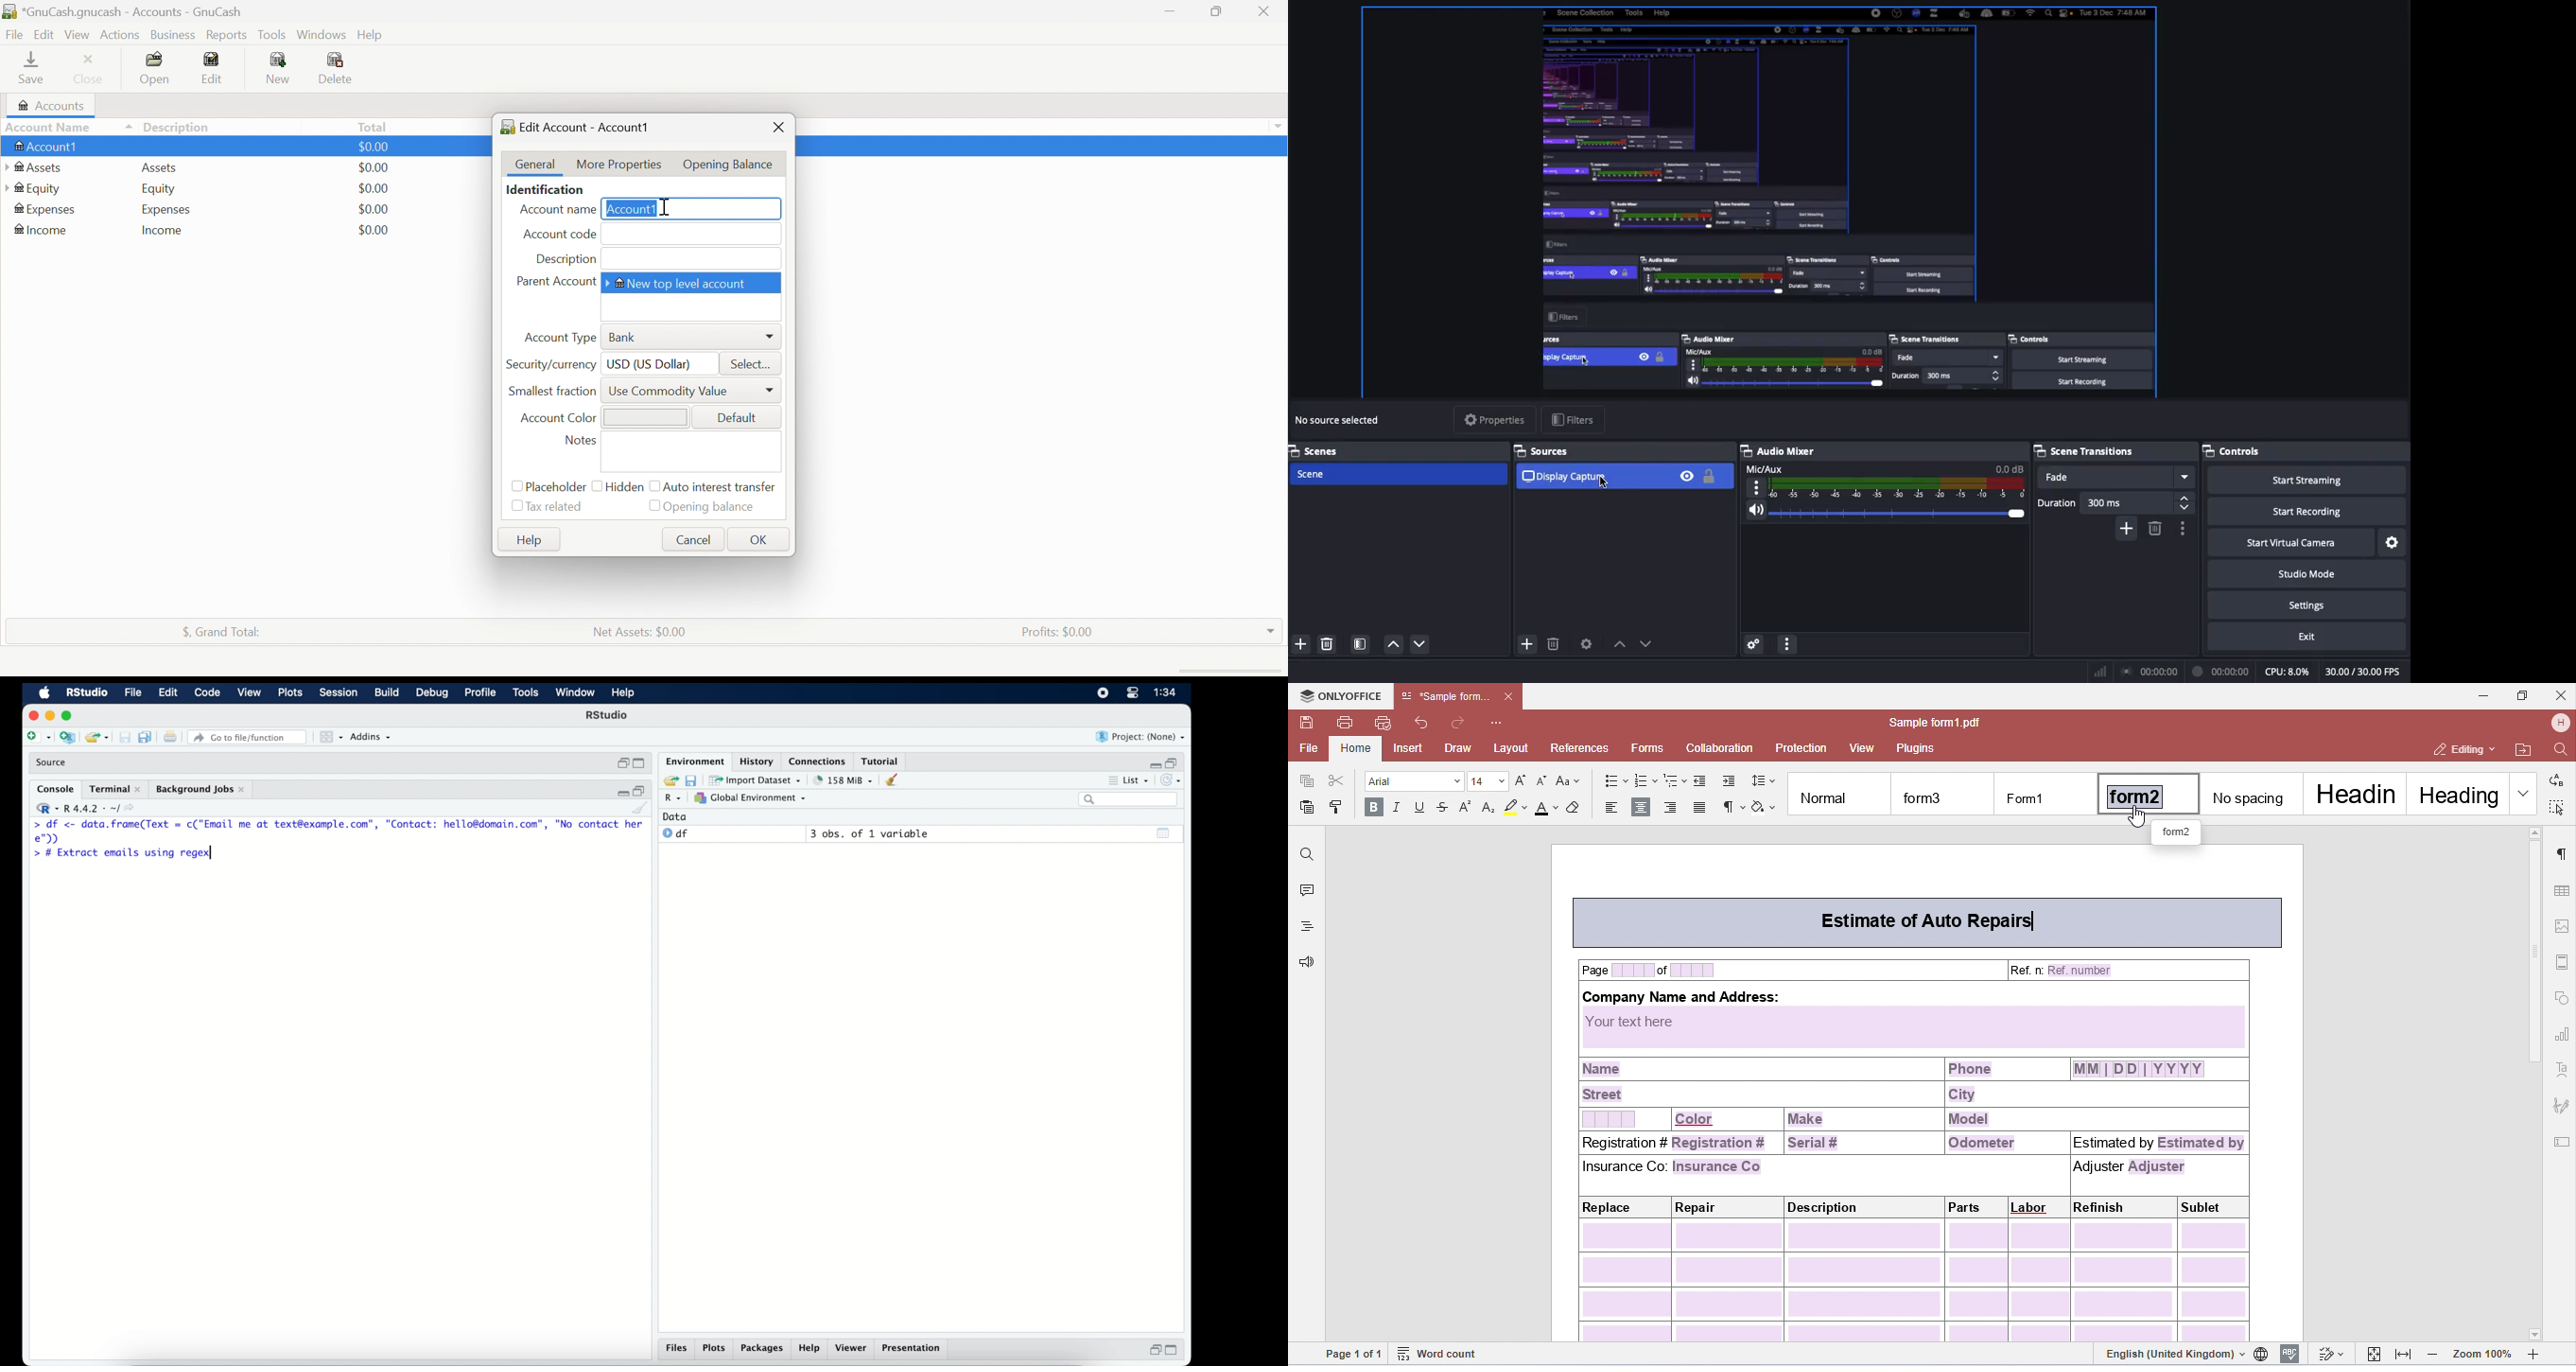 This screenshot has width=2576, height=1372. What do you see at coordinates (682, 283) in the screenshot?
I see `New Top Level Account` at bounding box center [682, 283].